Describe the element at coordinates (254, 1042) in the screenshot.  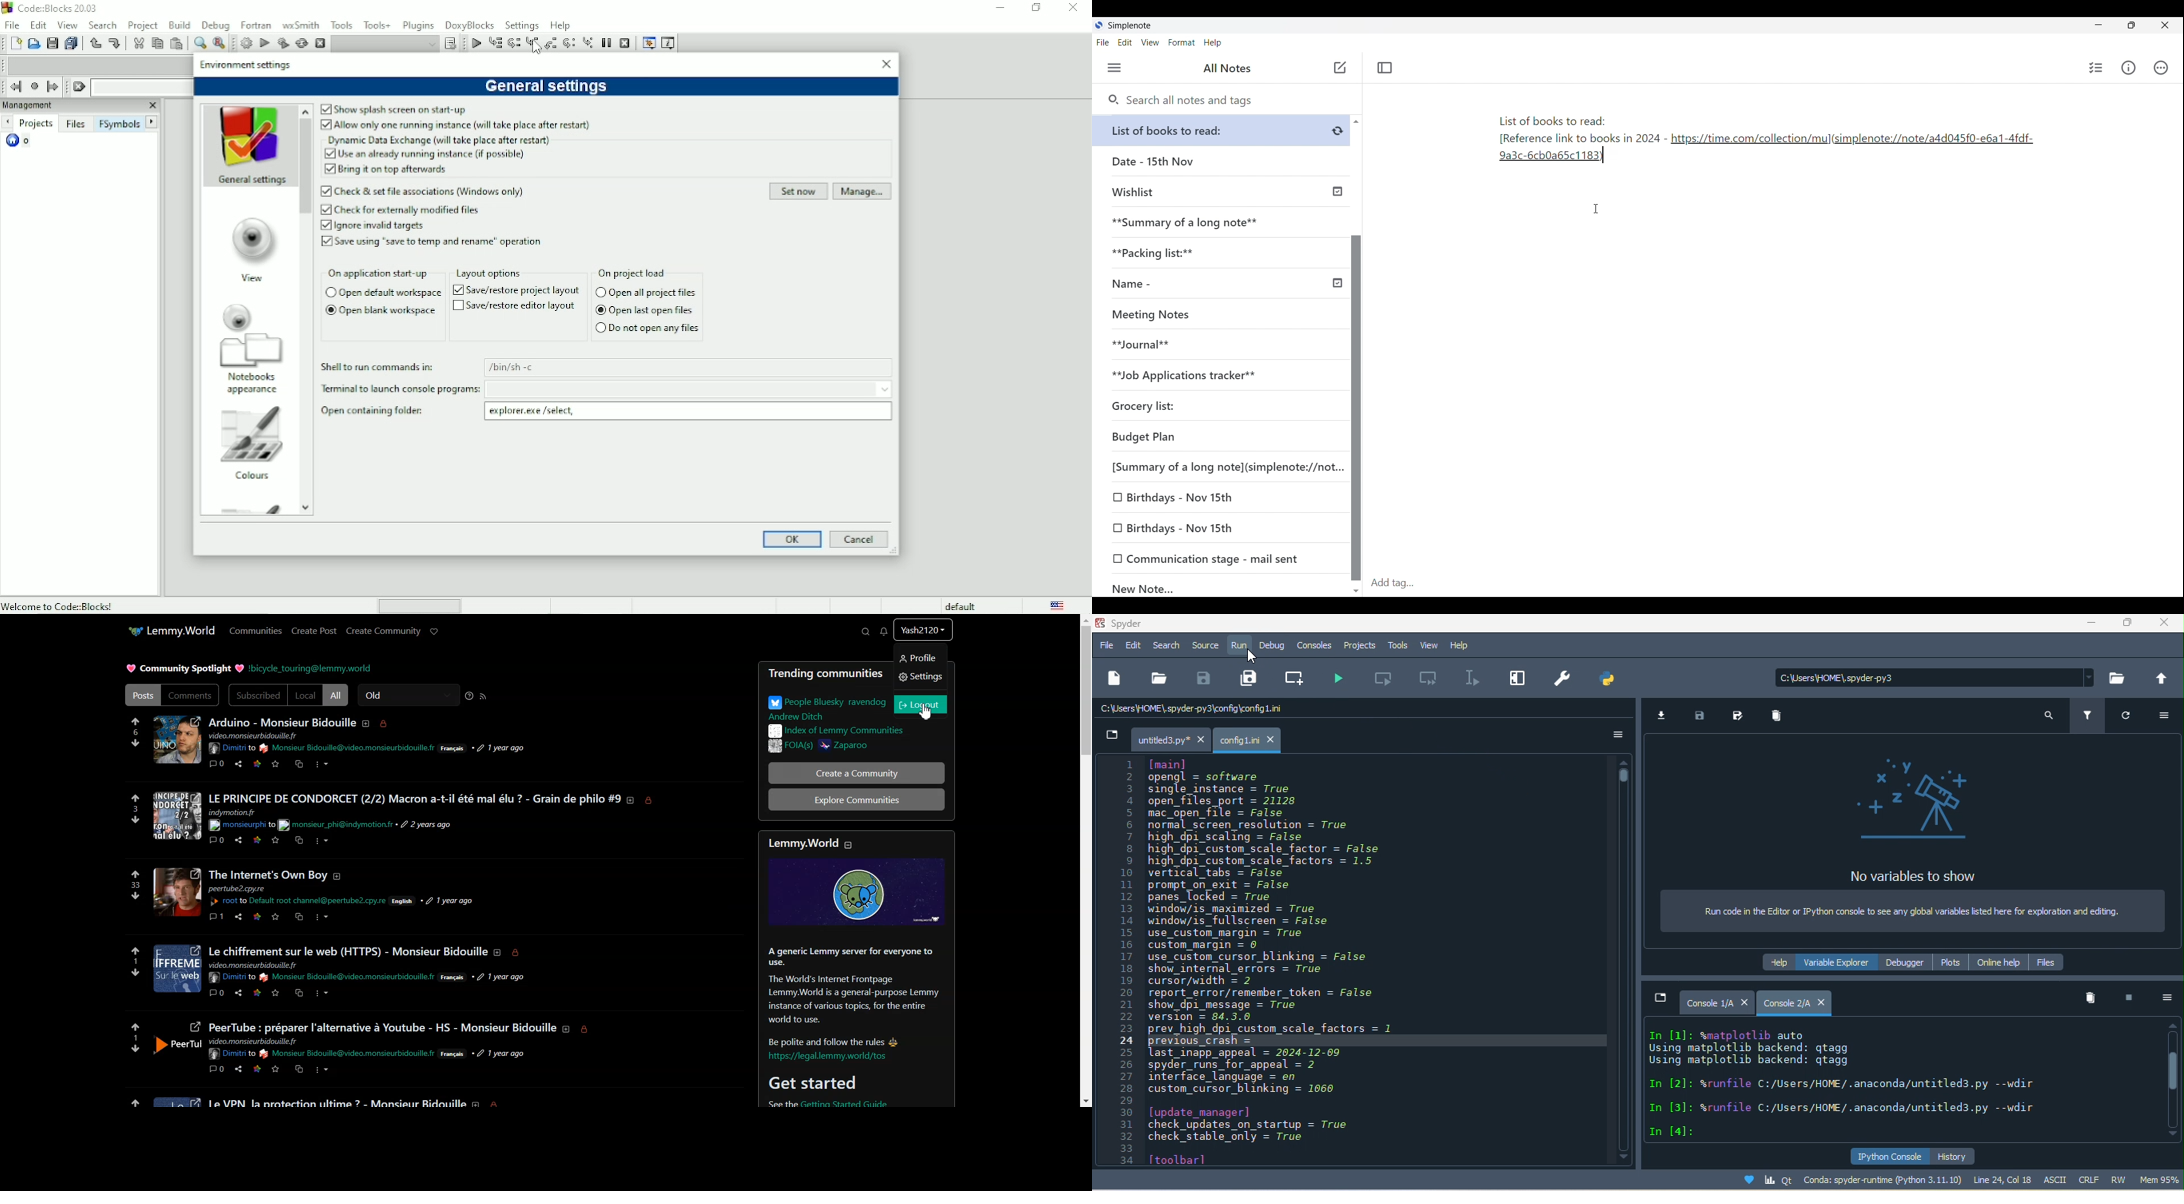
I see `` at that location.